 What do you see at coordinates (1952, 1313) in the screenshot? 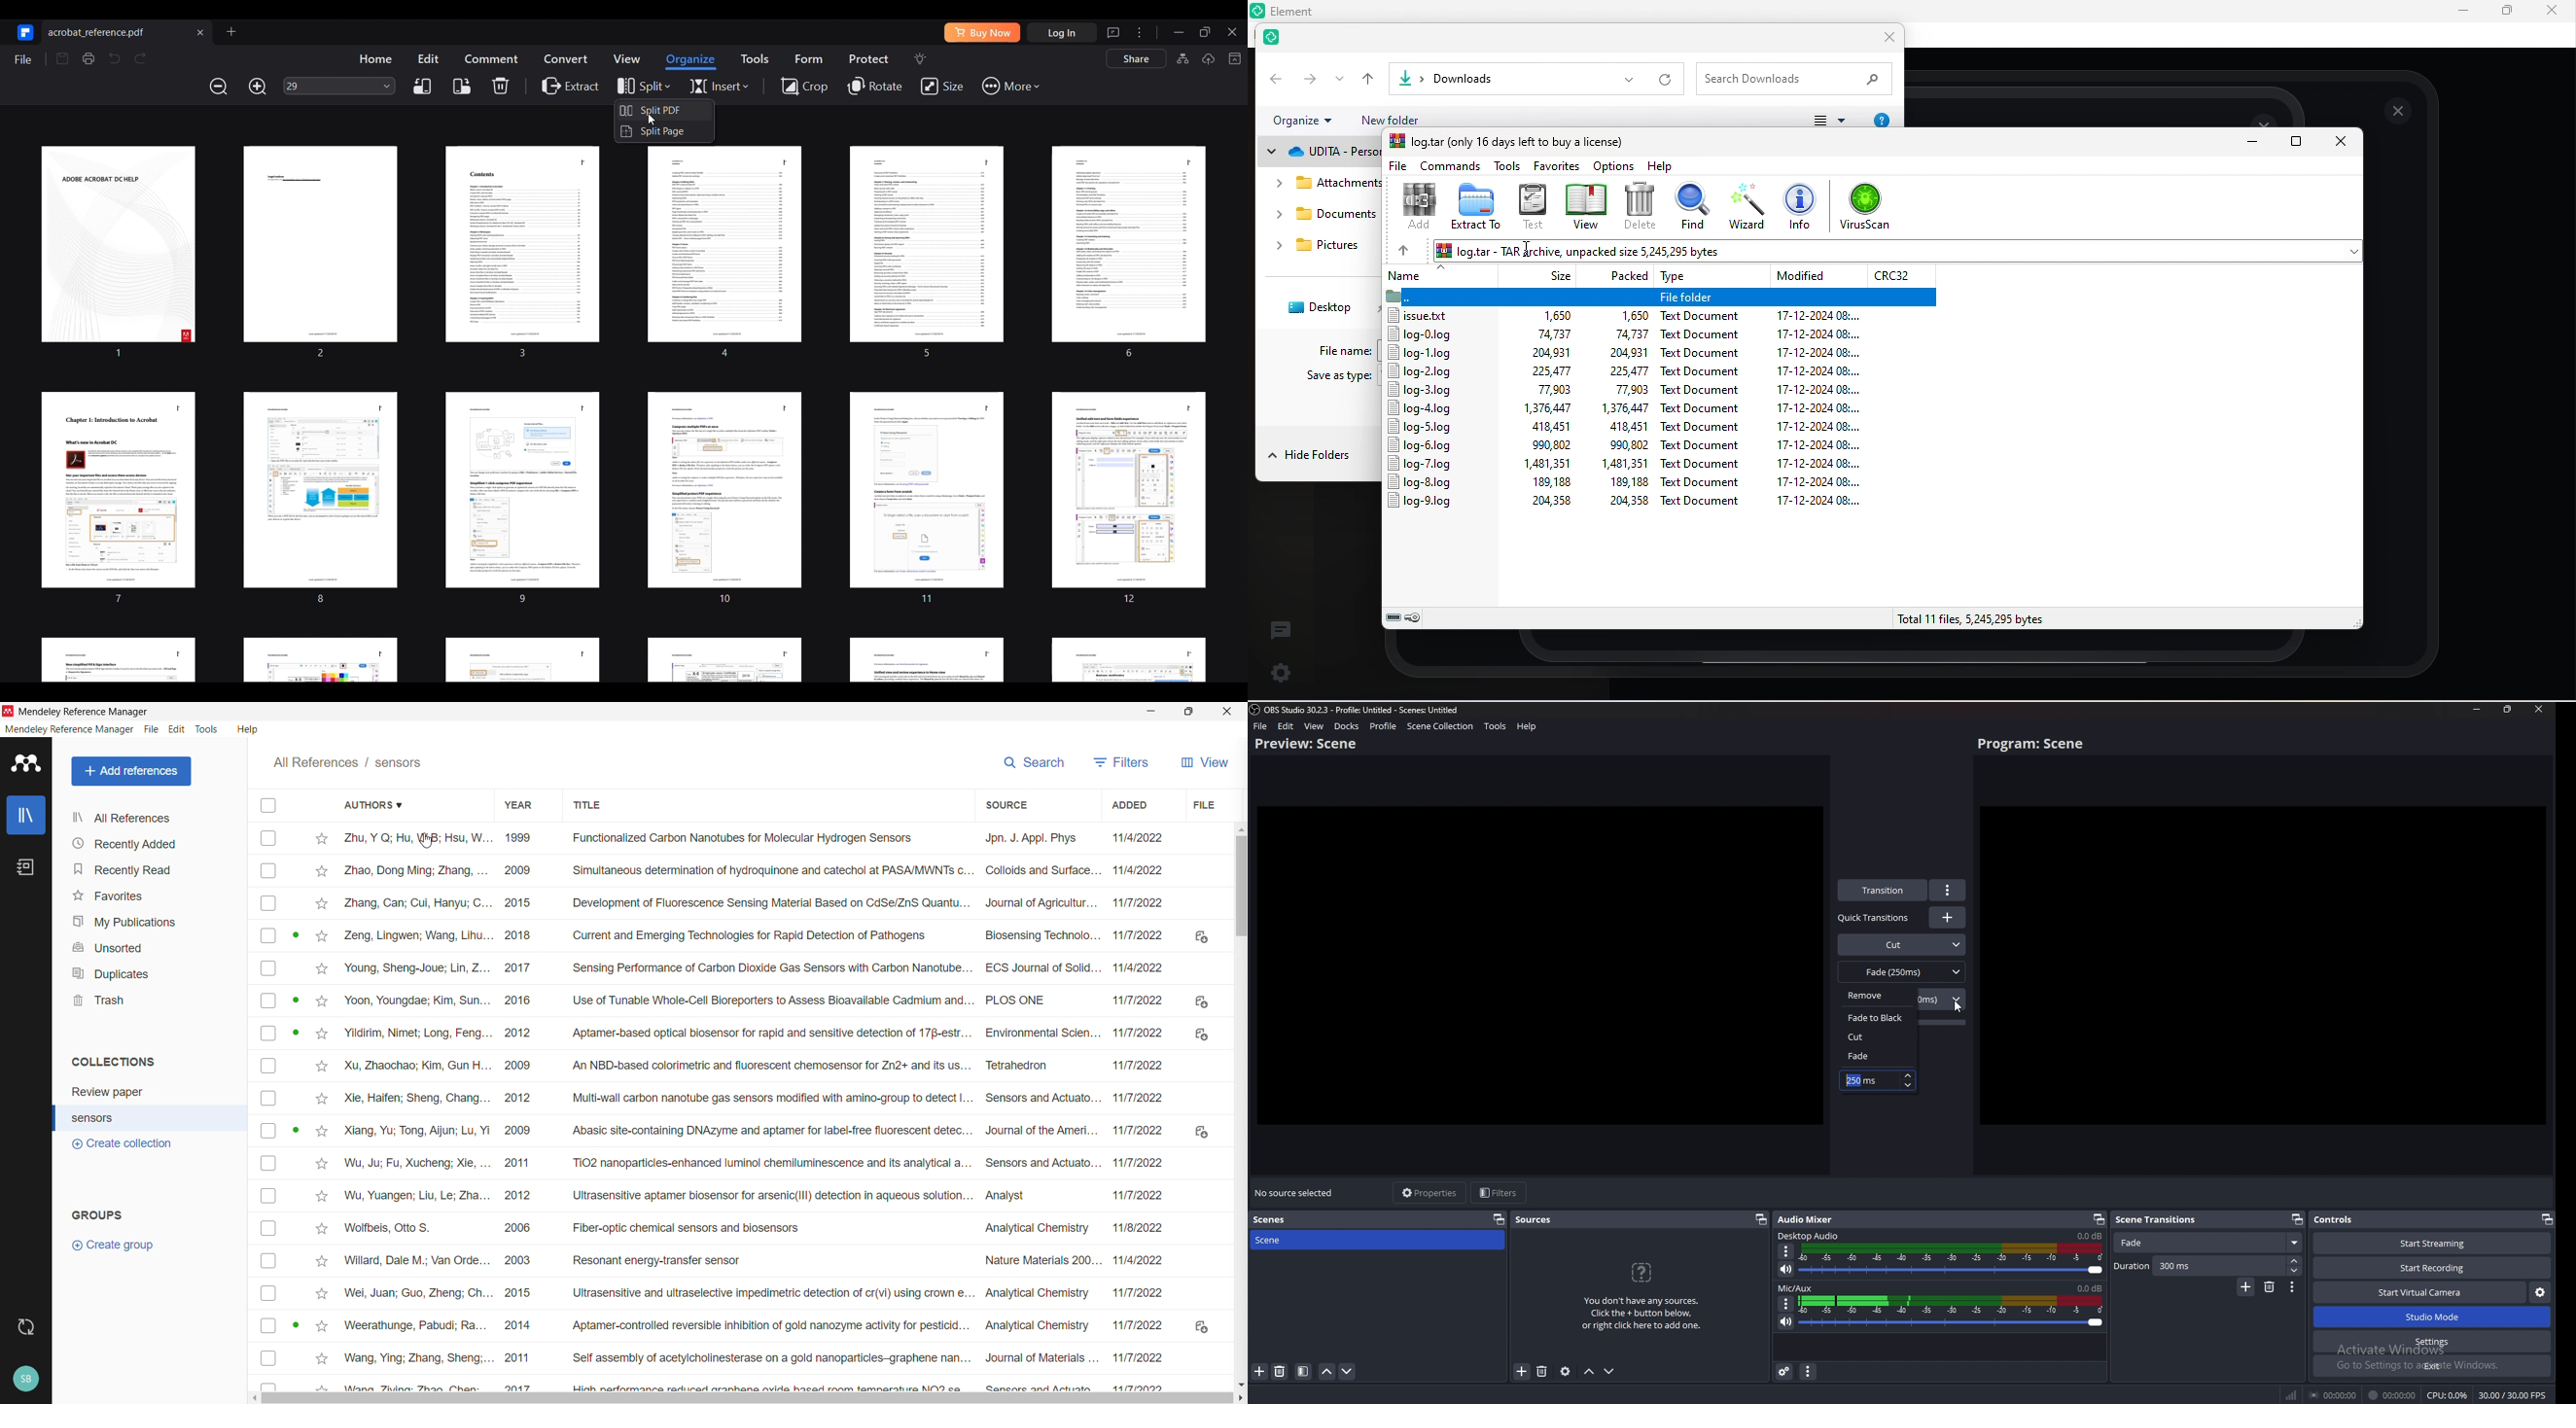
I see `mic/aux sound bar` at bounding box center [1952, 1313].